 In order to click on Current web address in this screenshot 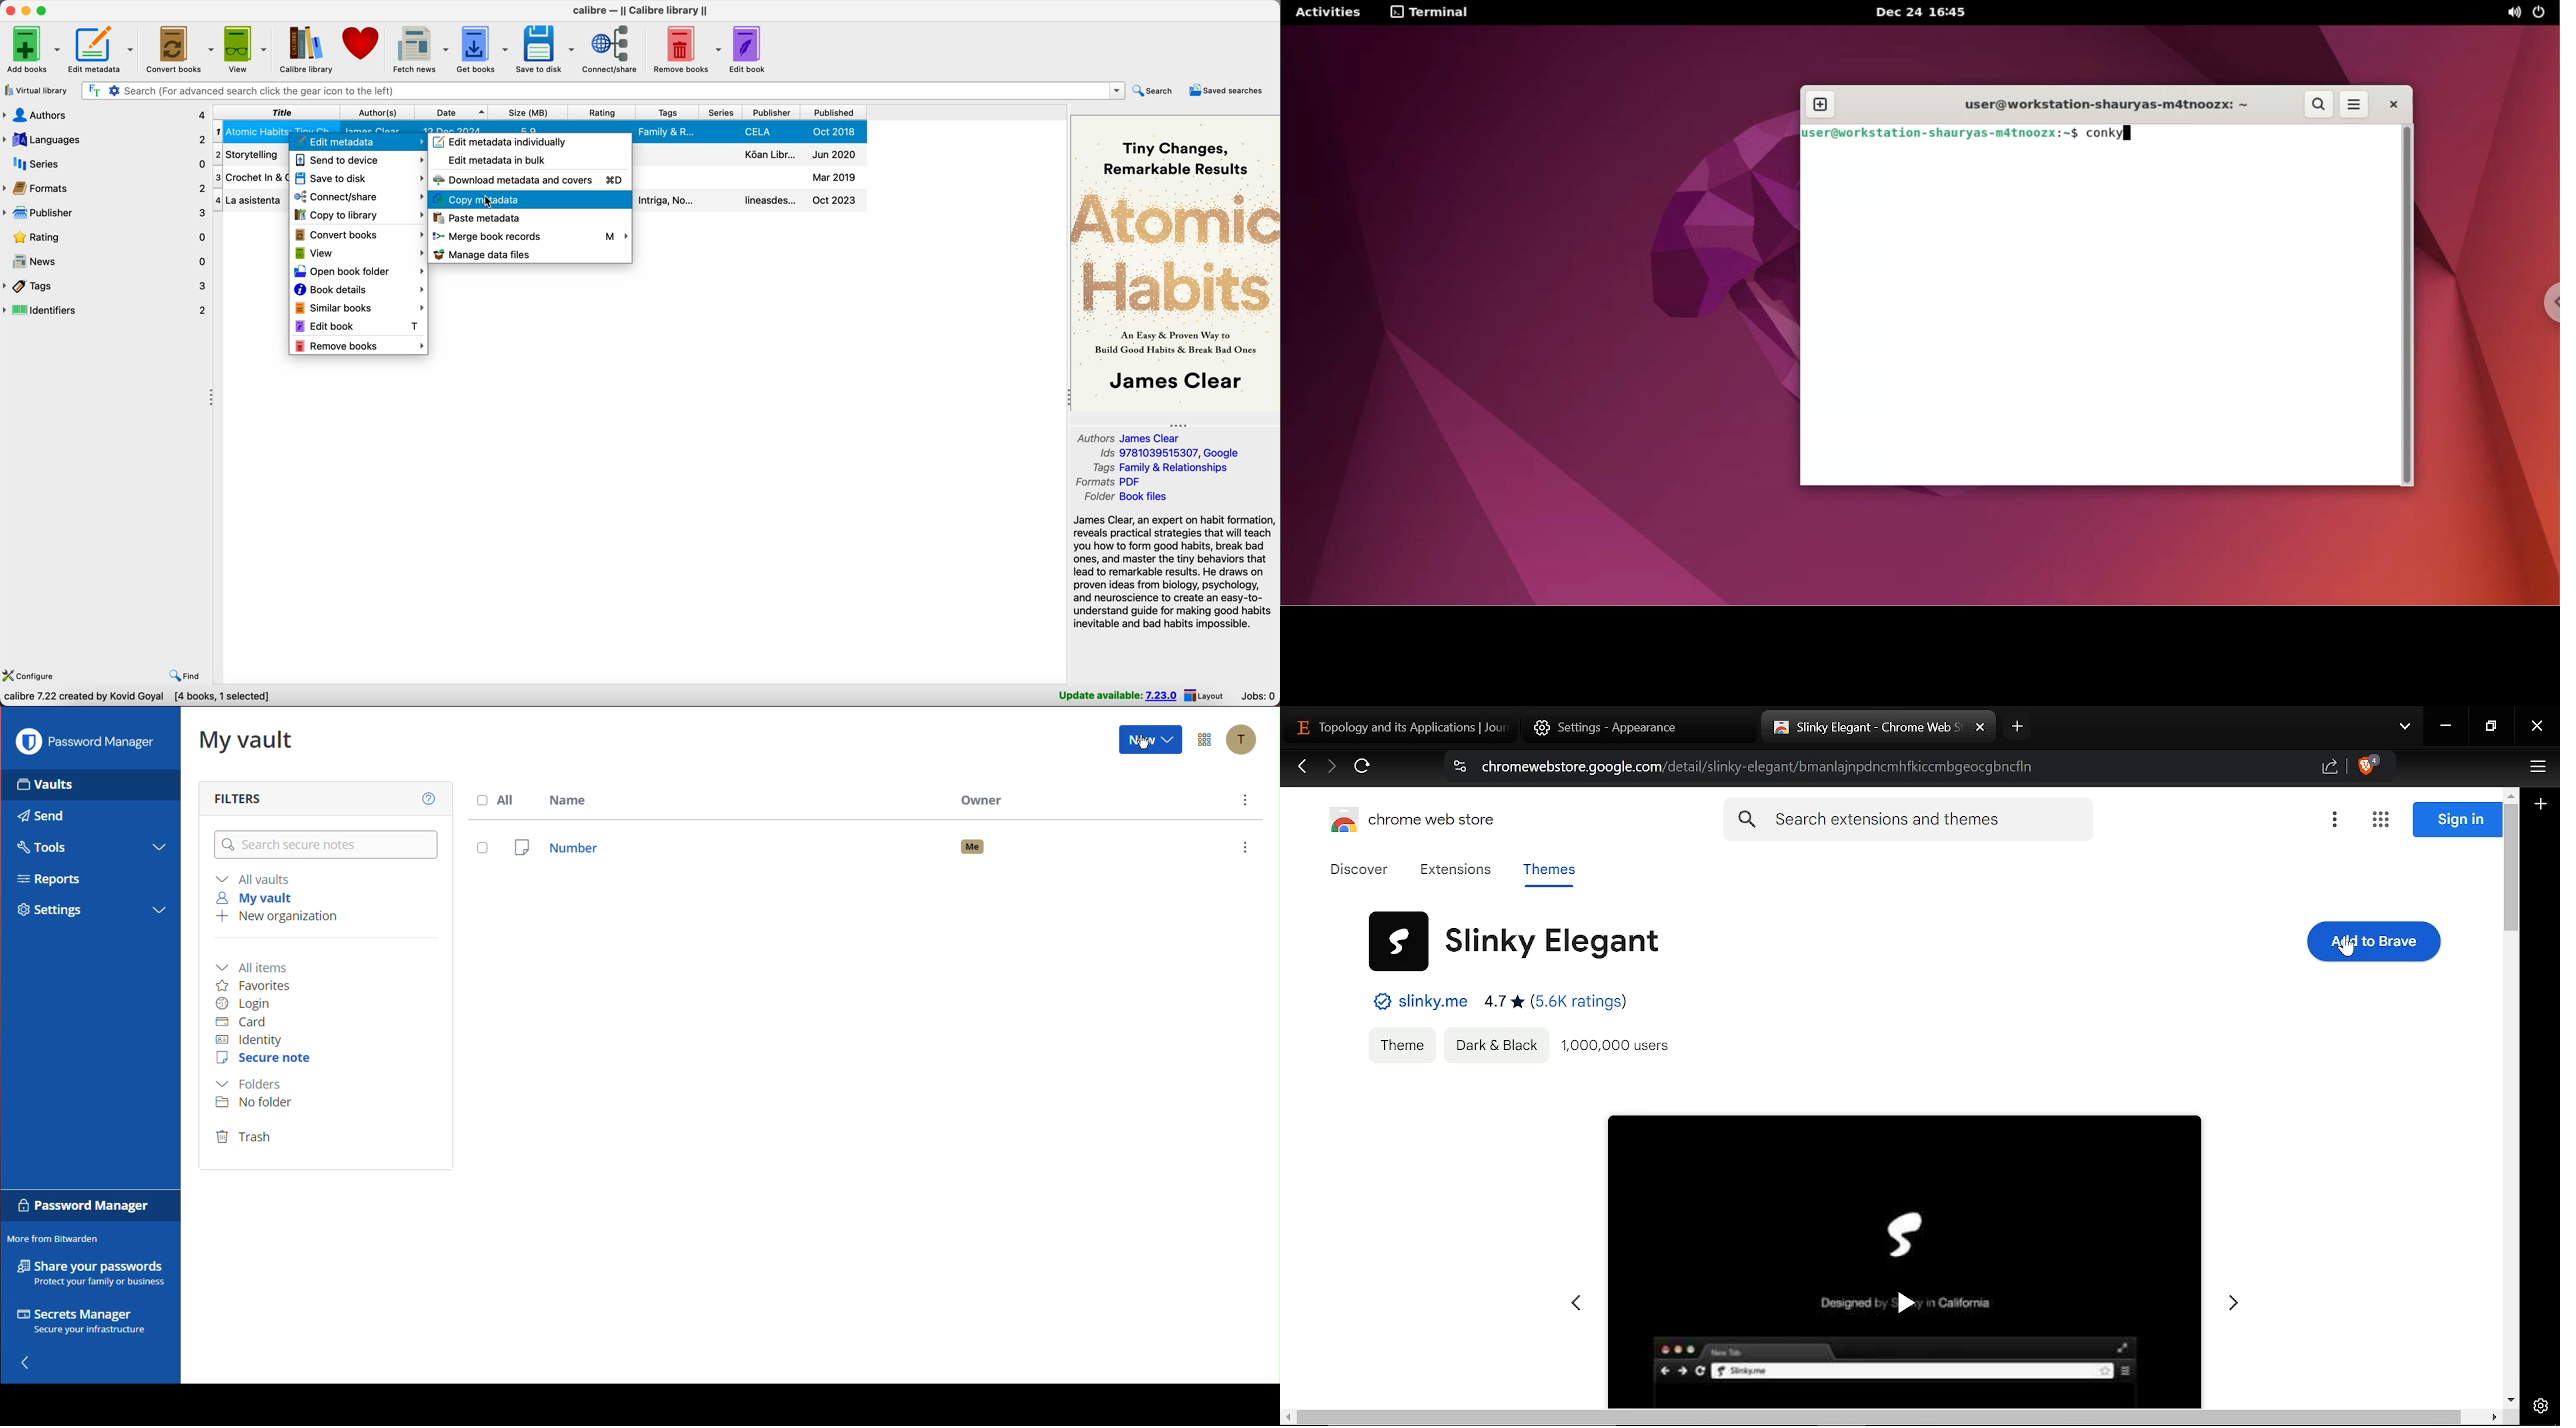, I will do `click(1762, 767)`.